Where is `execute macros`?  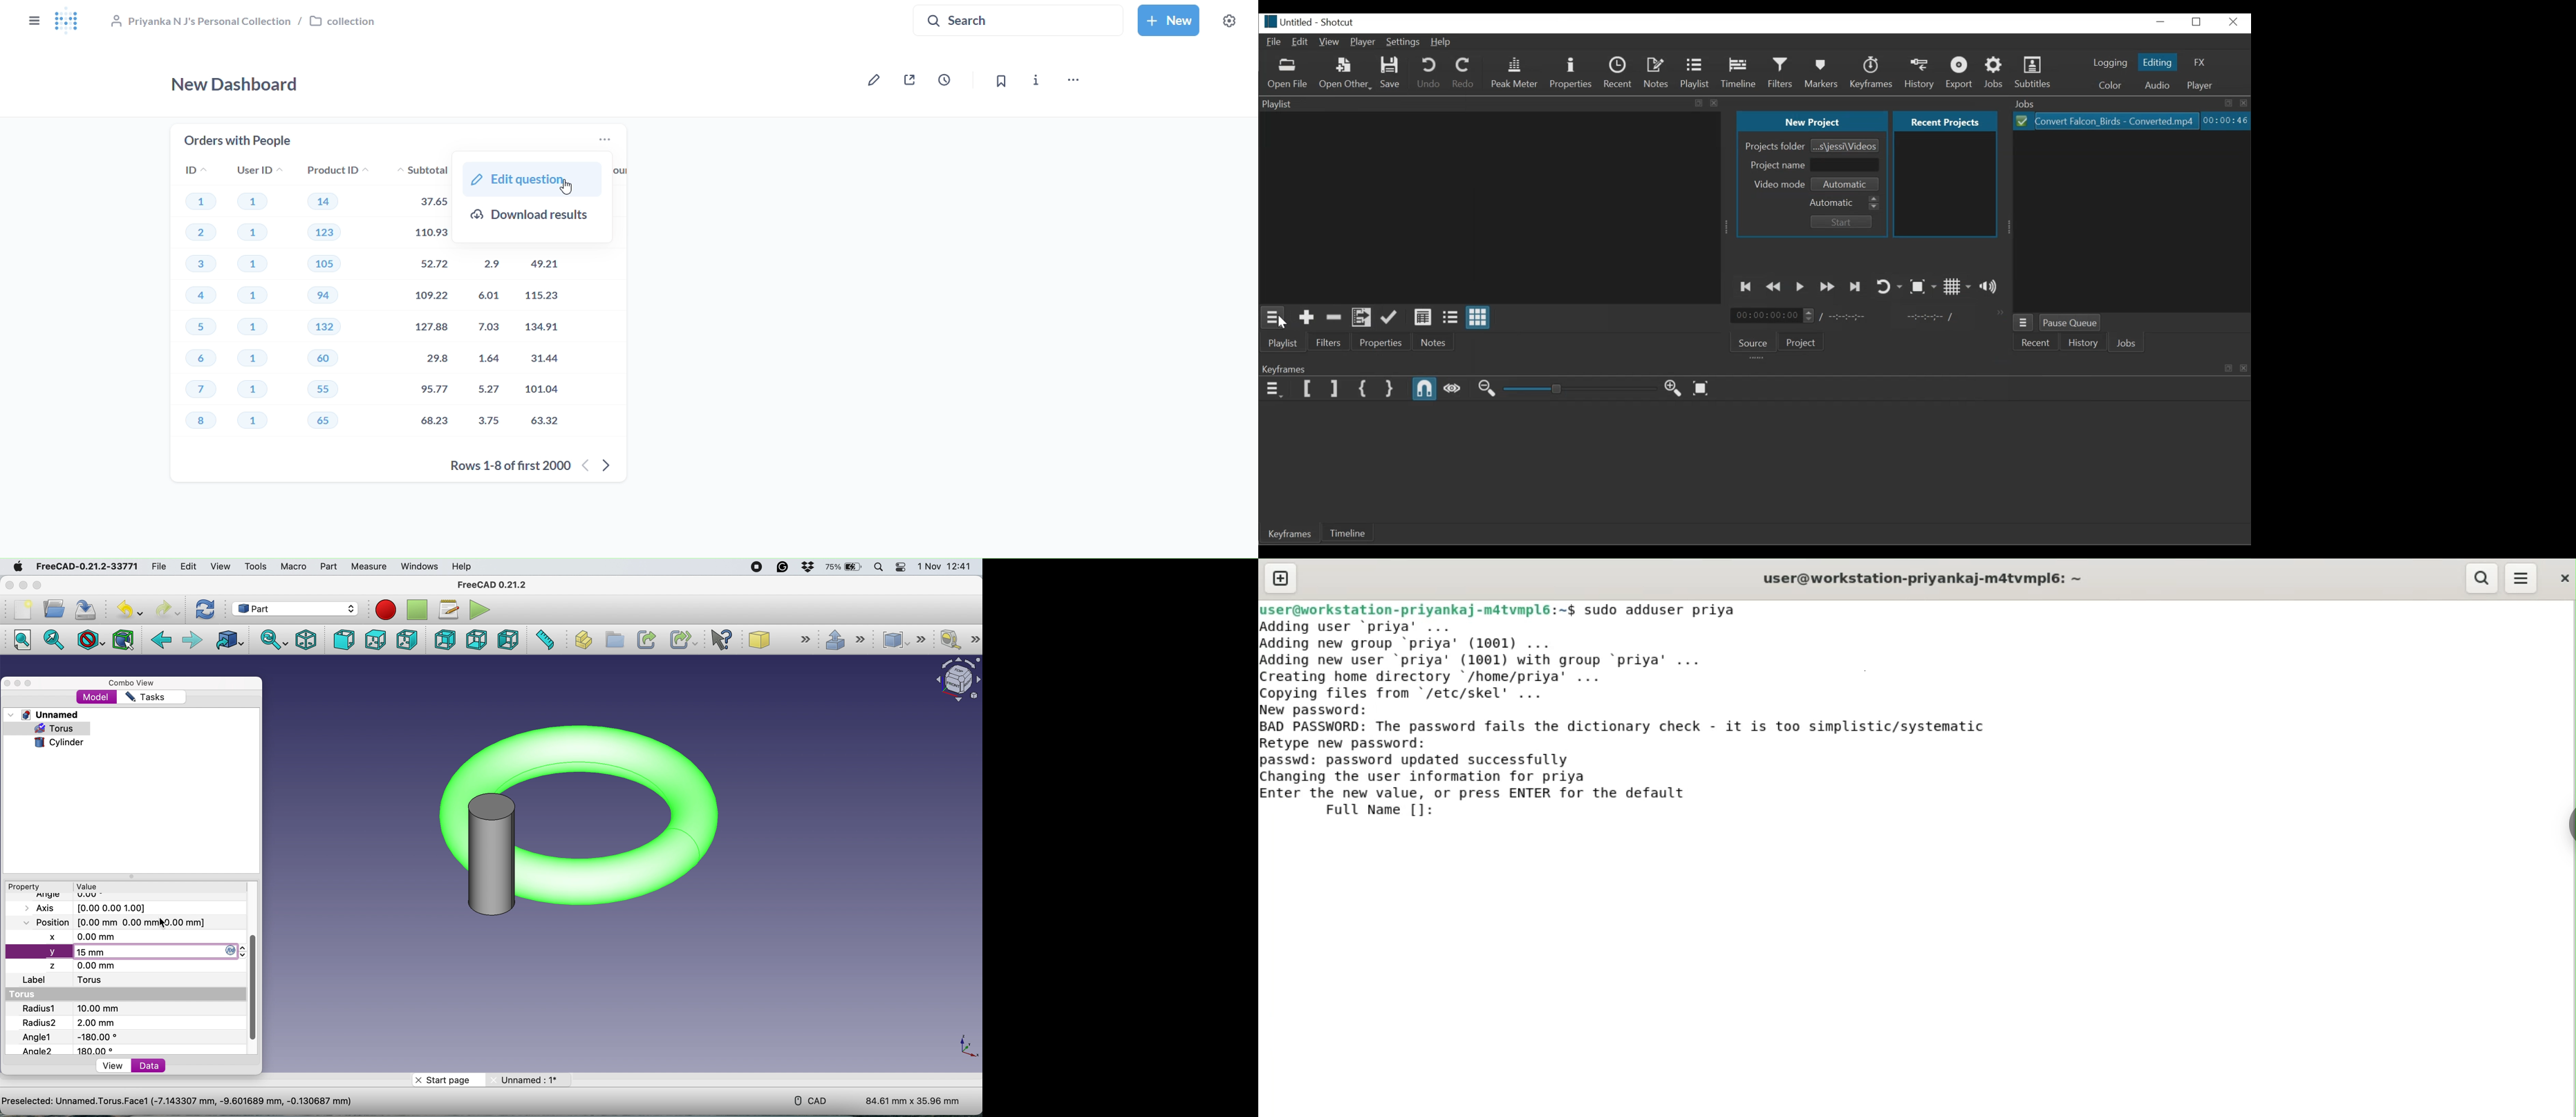 execute macros is located at coordinates (482, 611).